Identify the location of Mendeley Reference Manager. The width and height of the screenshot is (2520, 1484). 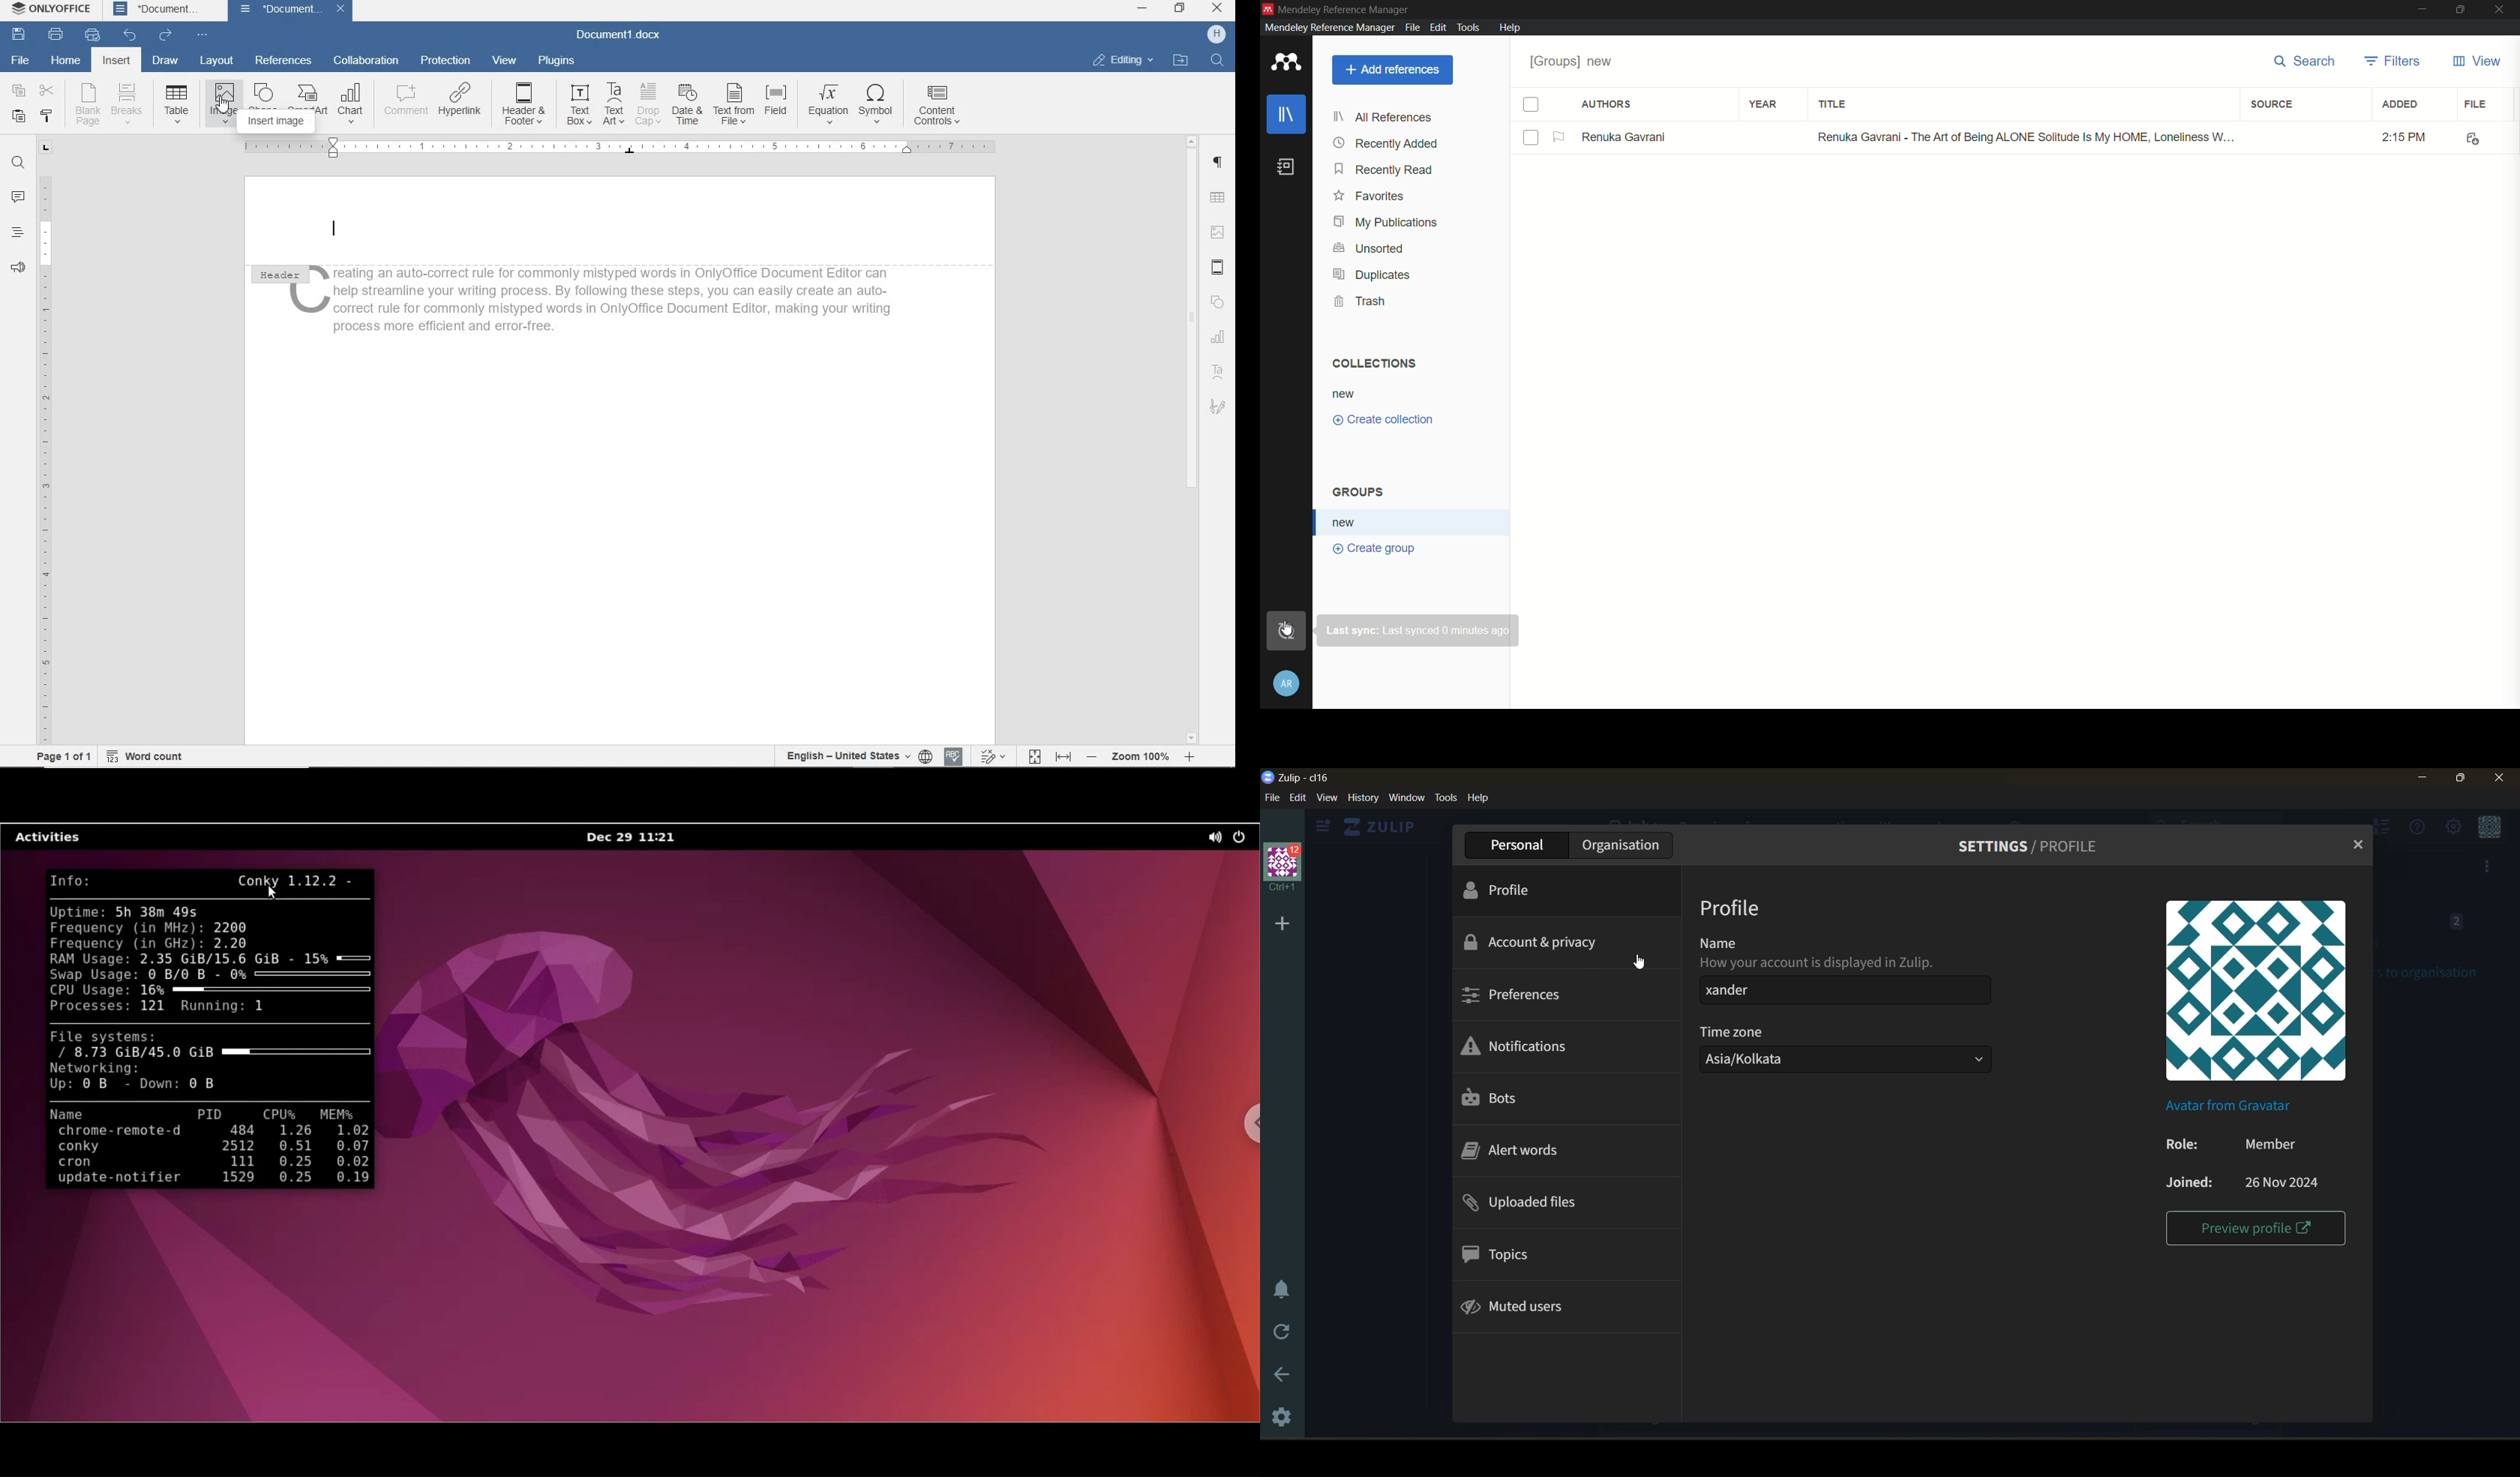
(1348, 9).